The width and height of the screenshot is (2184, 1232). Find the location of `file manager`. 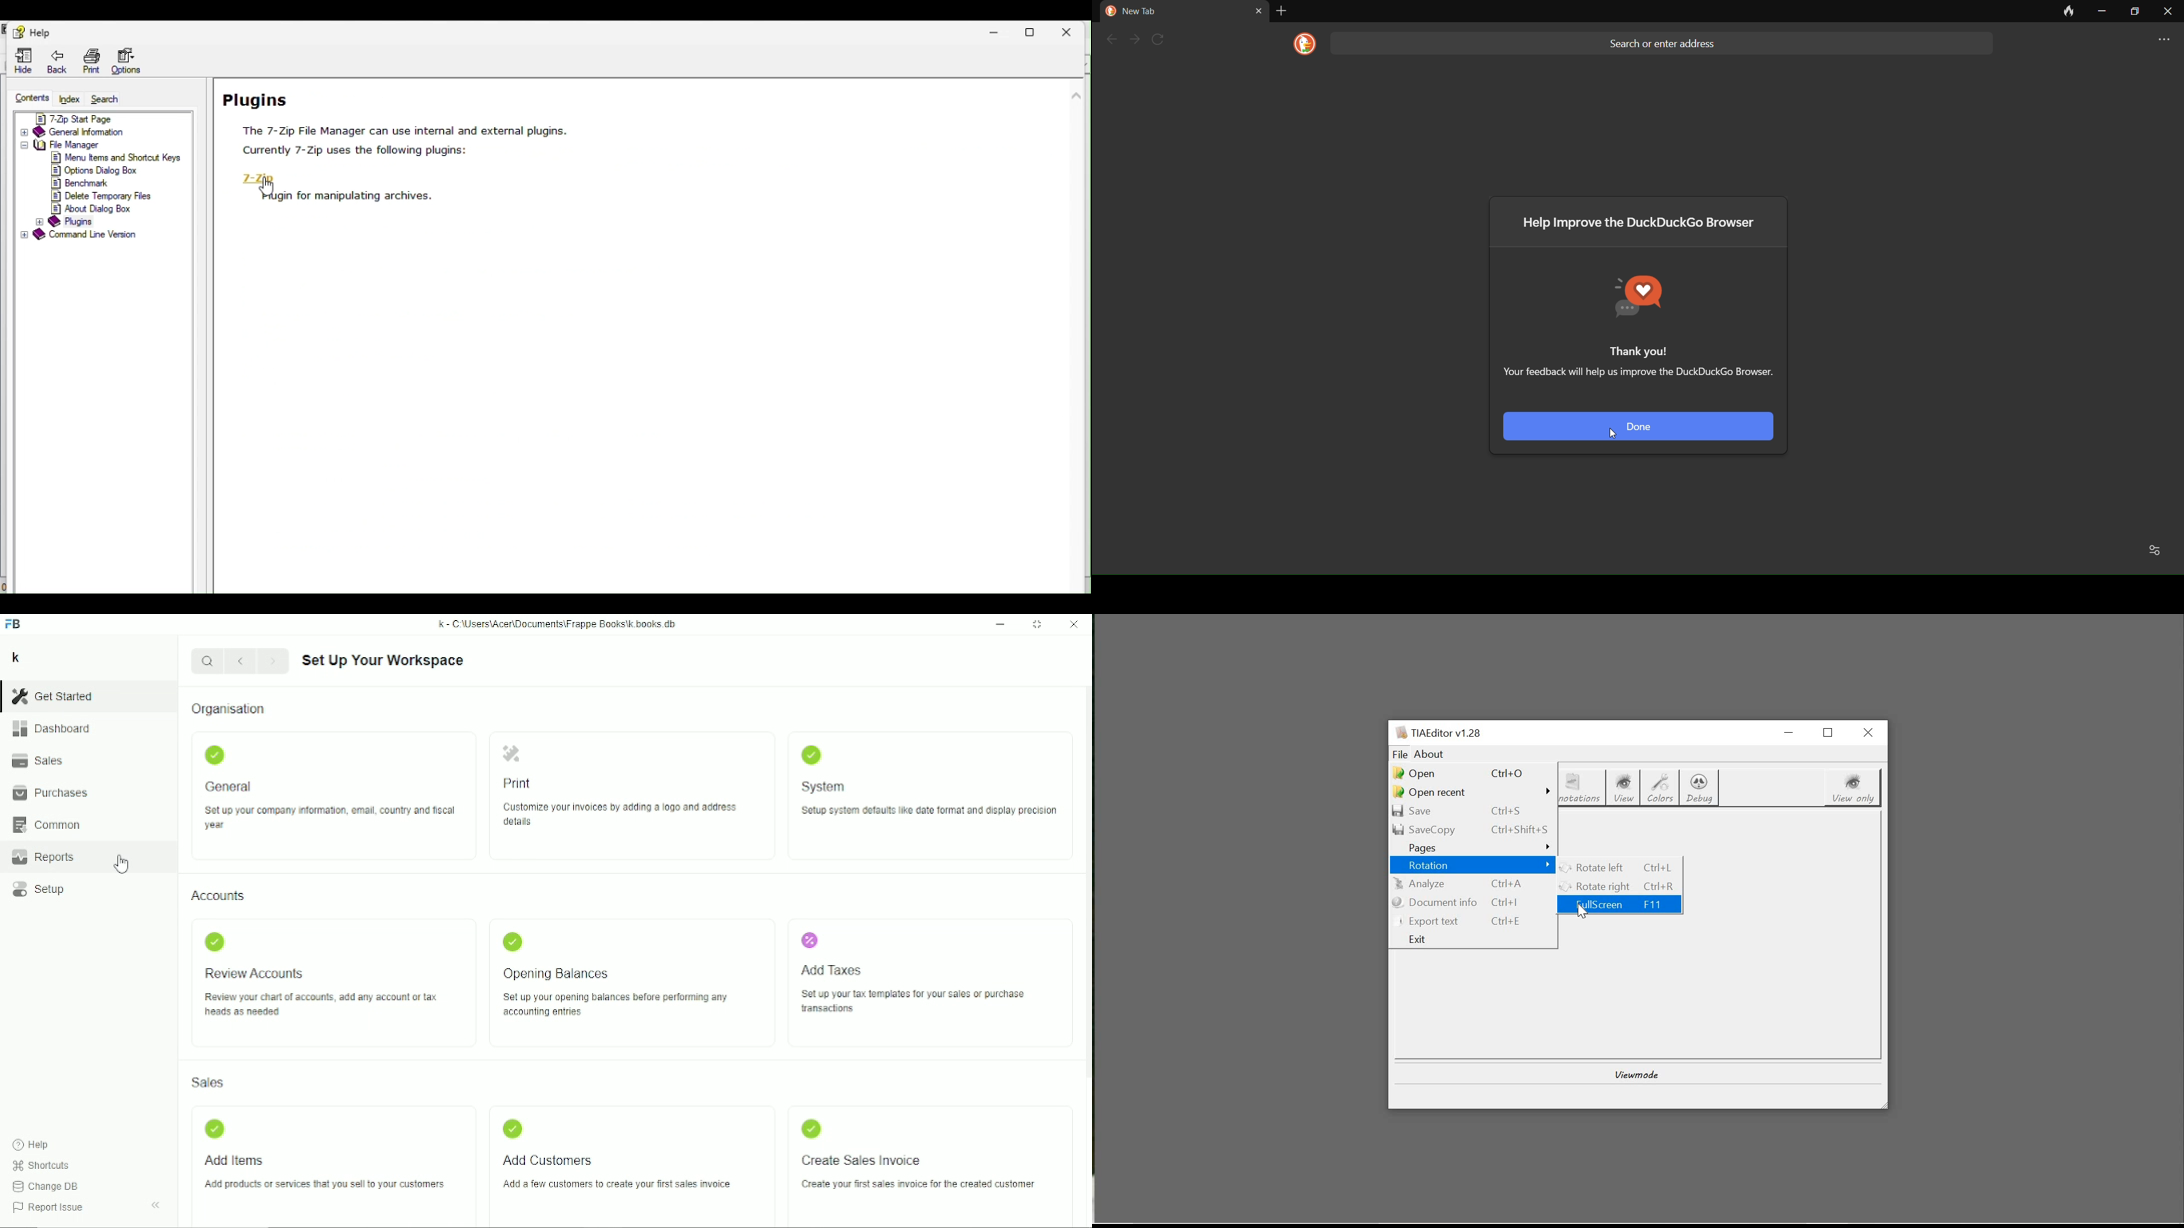

file manager is located at coordinates (69, 145).